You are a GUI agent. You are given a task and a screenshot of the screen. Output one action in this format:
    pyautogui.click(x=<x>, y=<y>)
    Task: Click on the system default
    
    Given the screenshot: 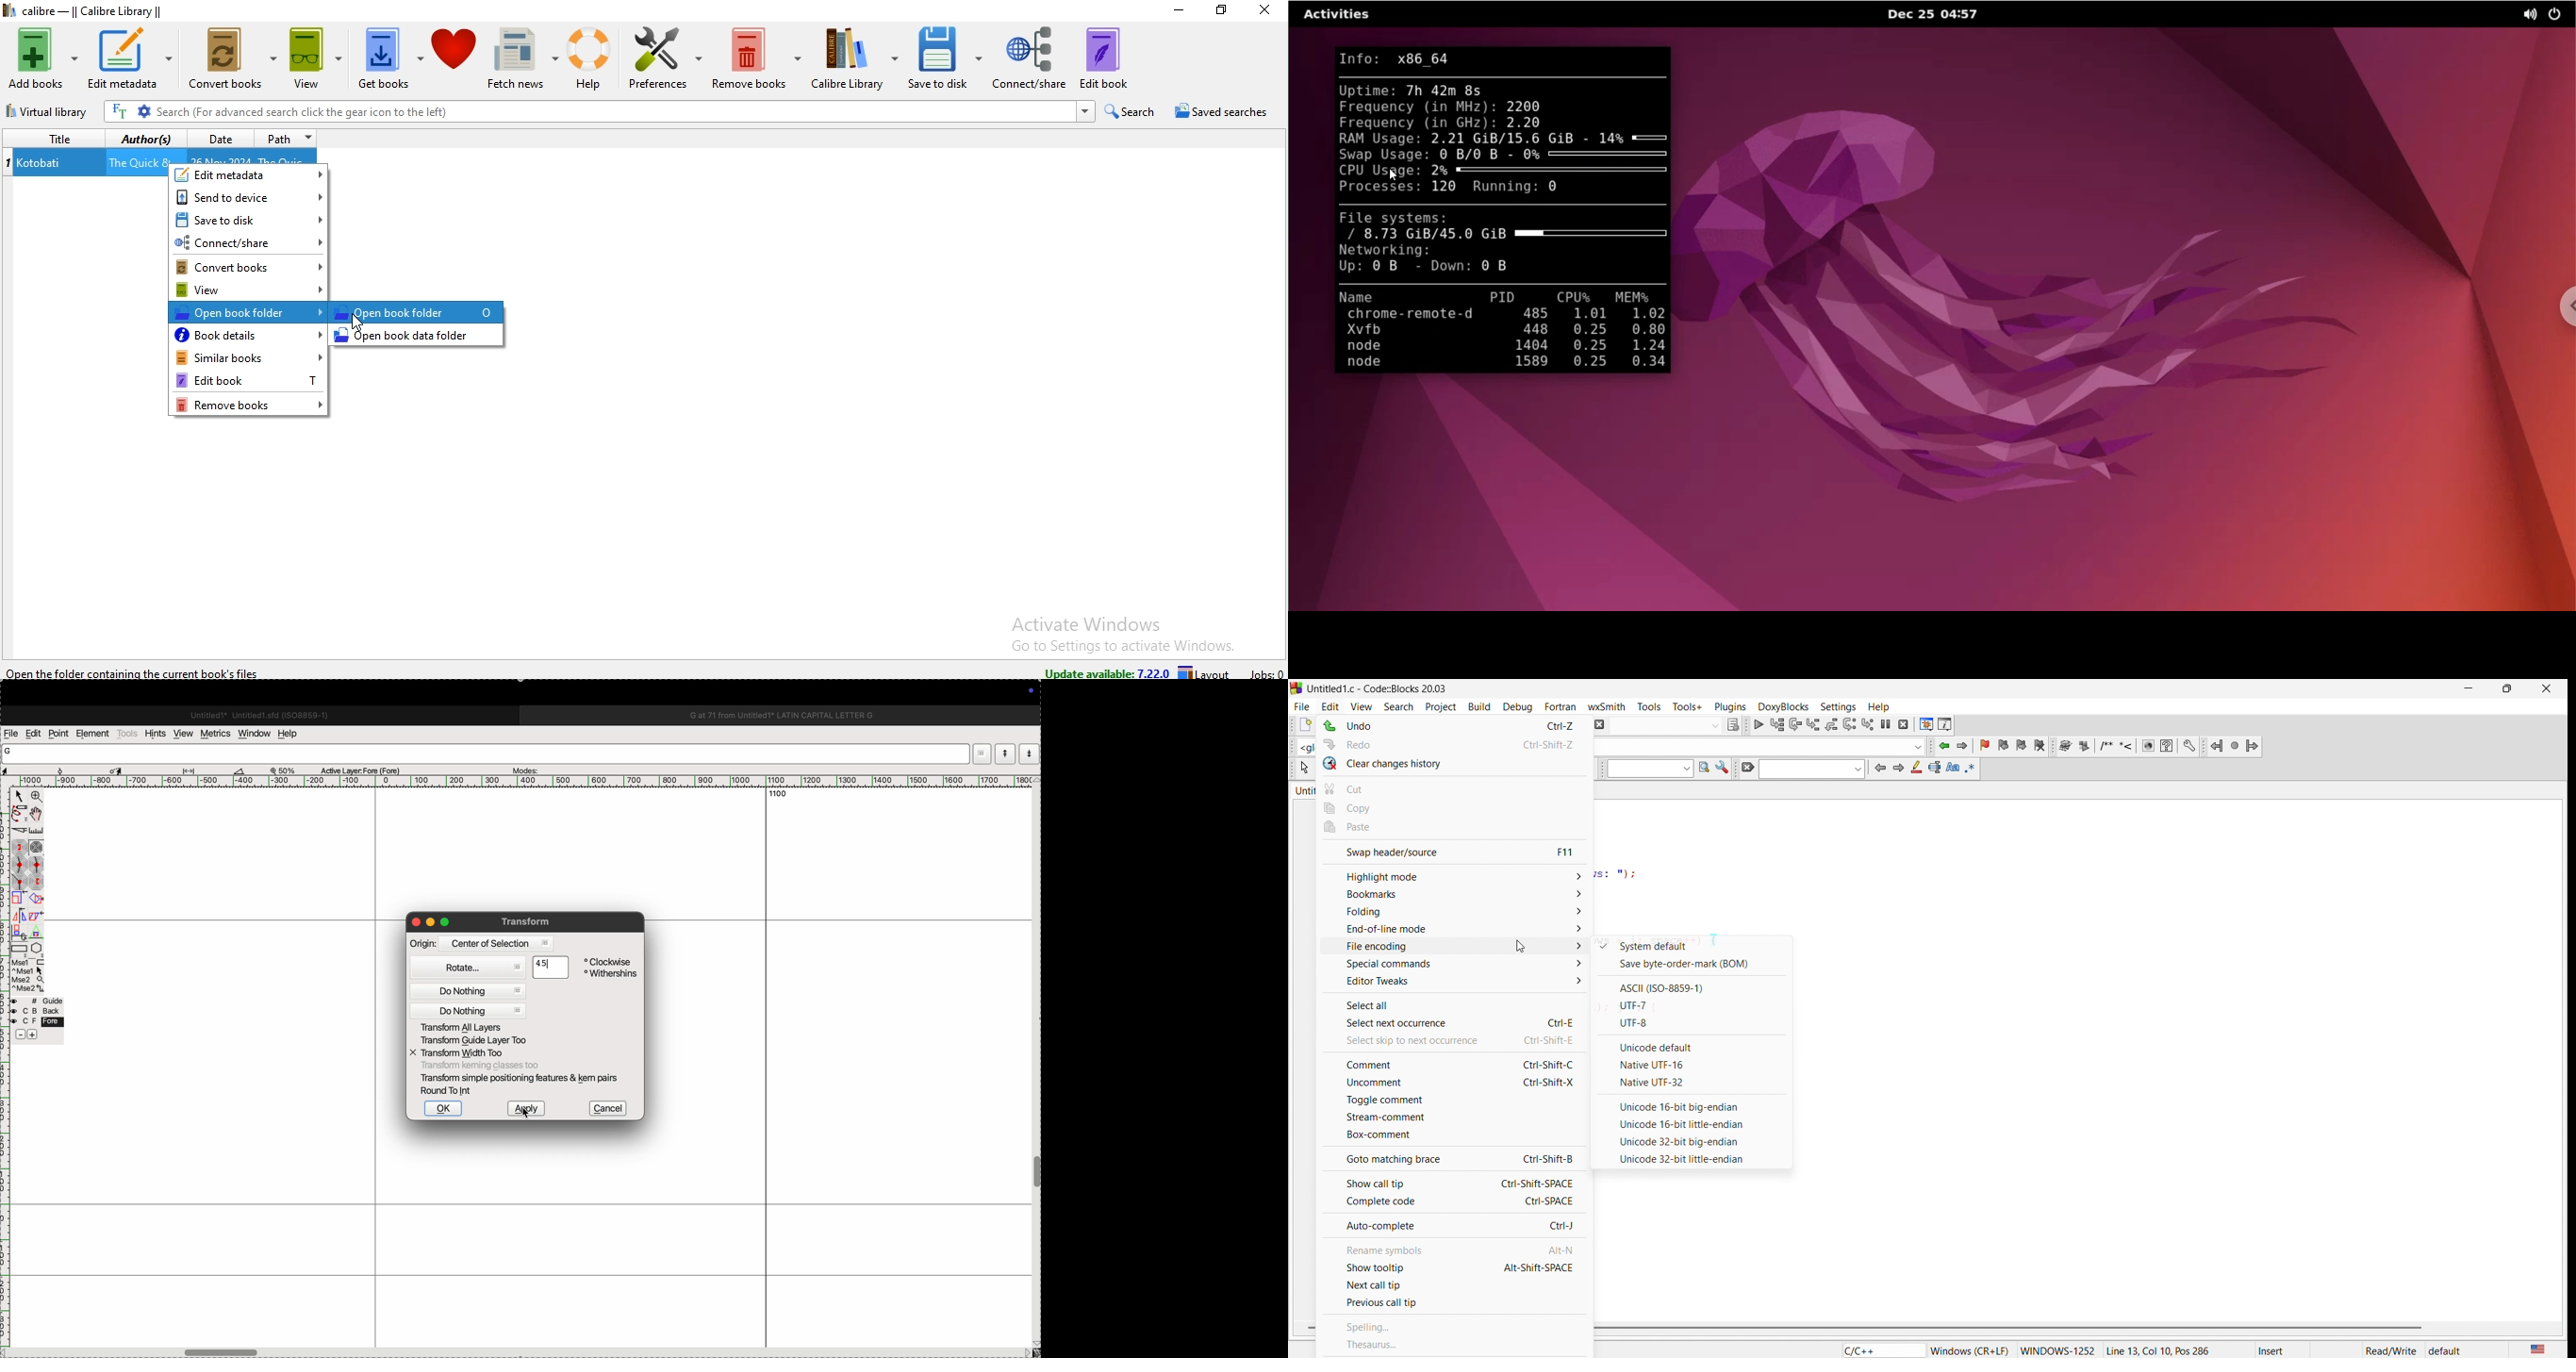 What is the action you would take?
    pyautogui.click(x=1695, y=944)
    